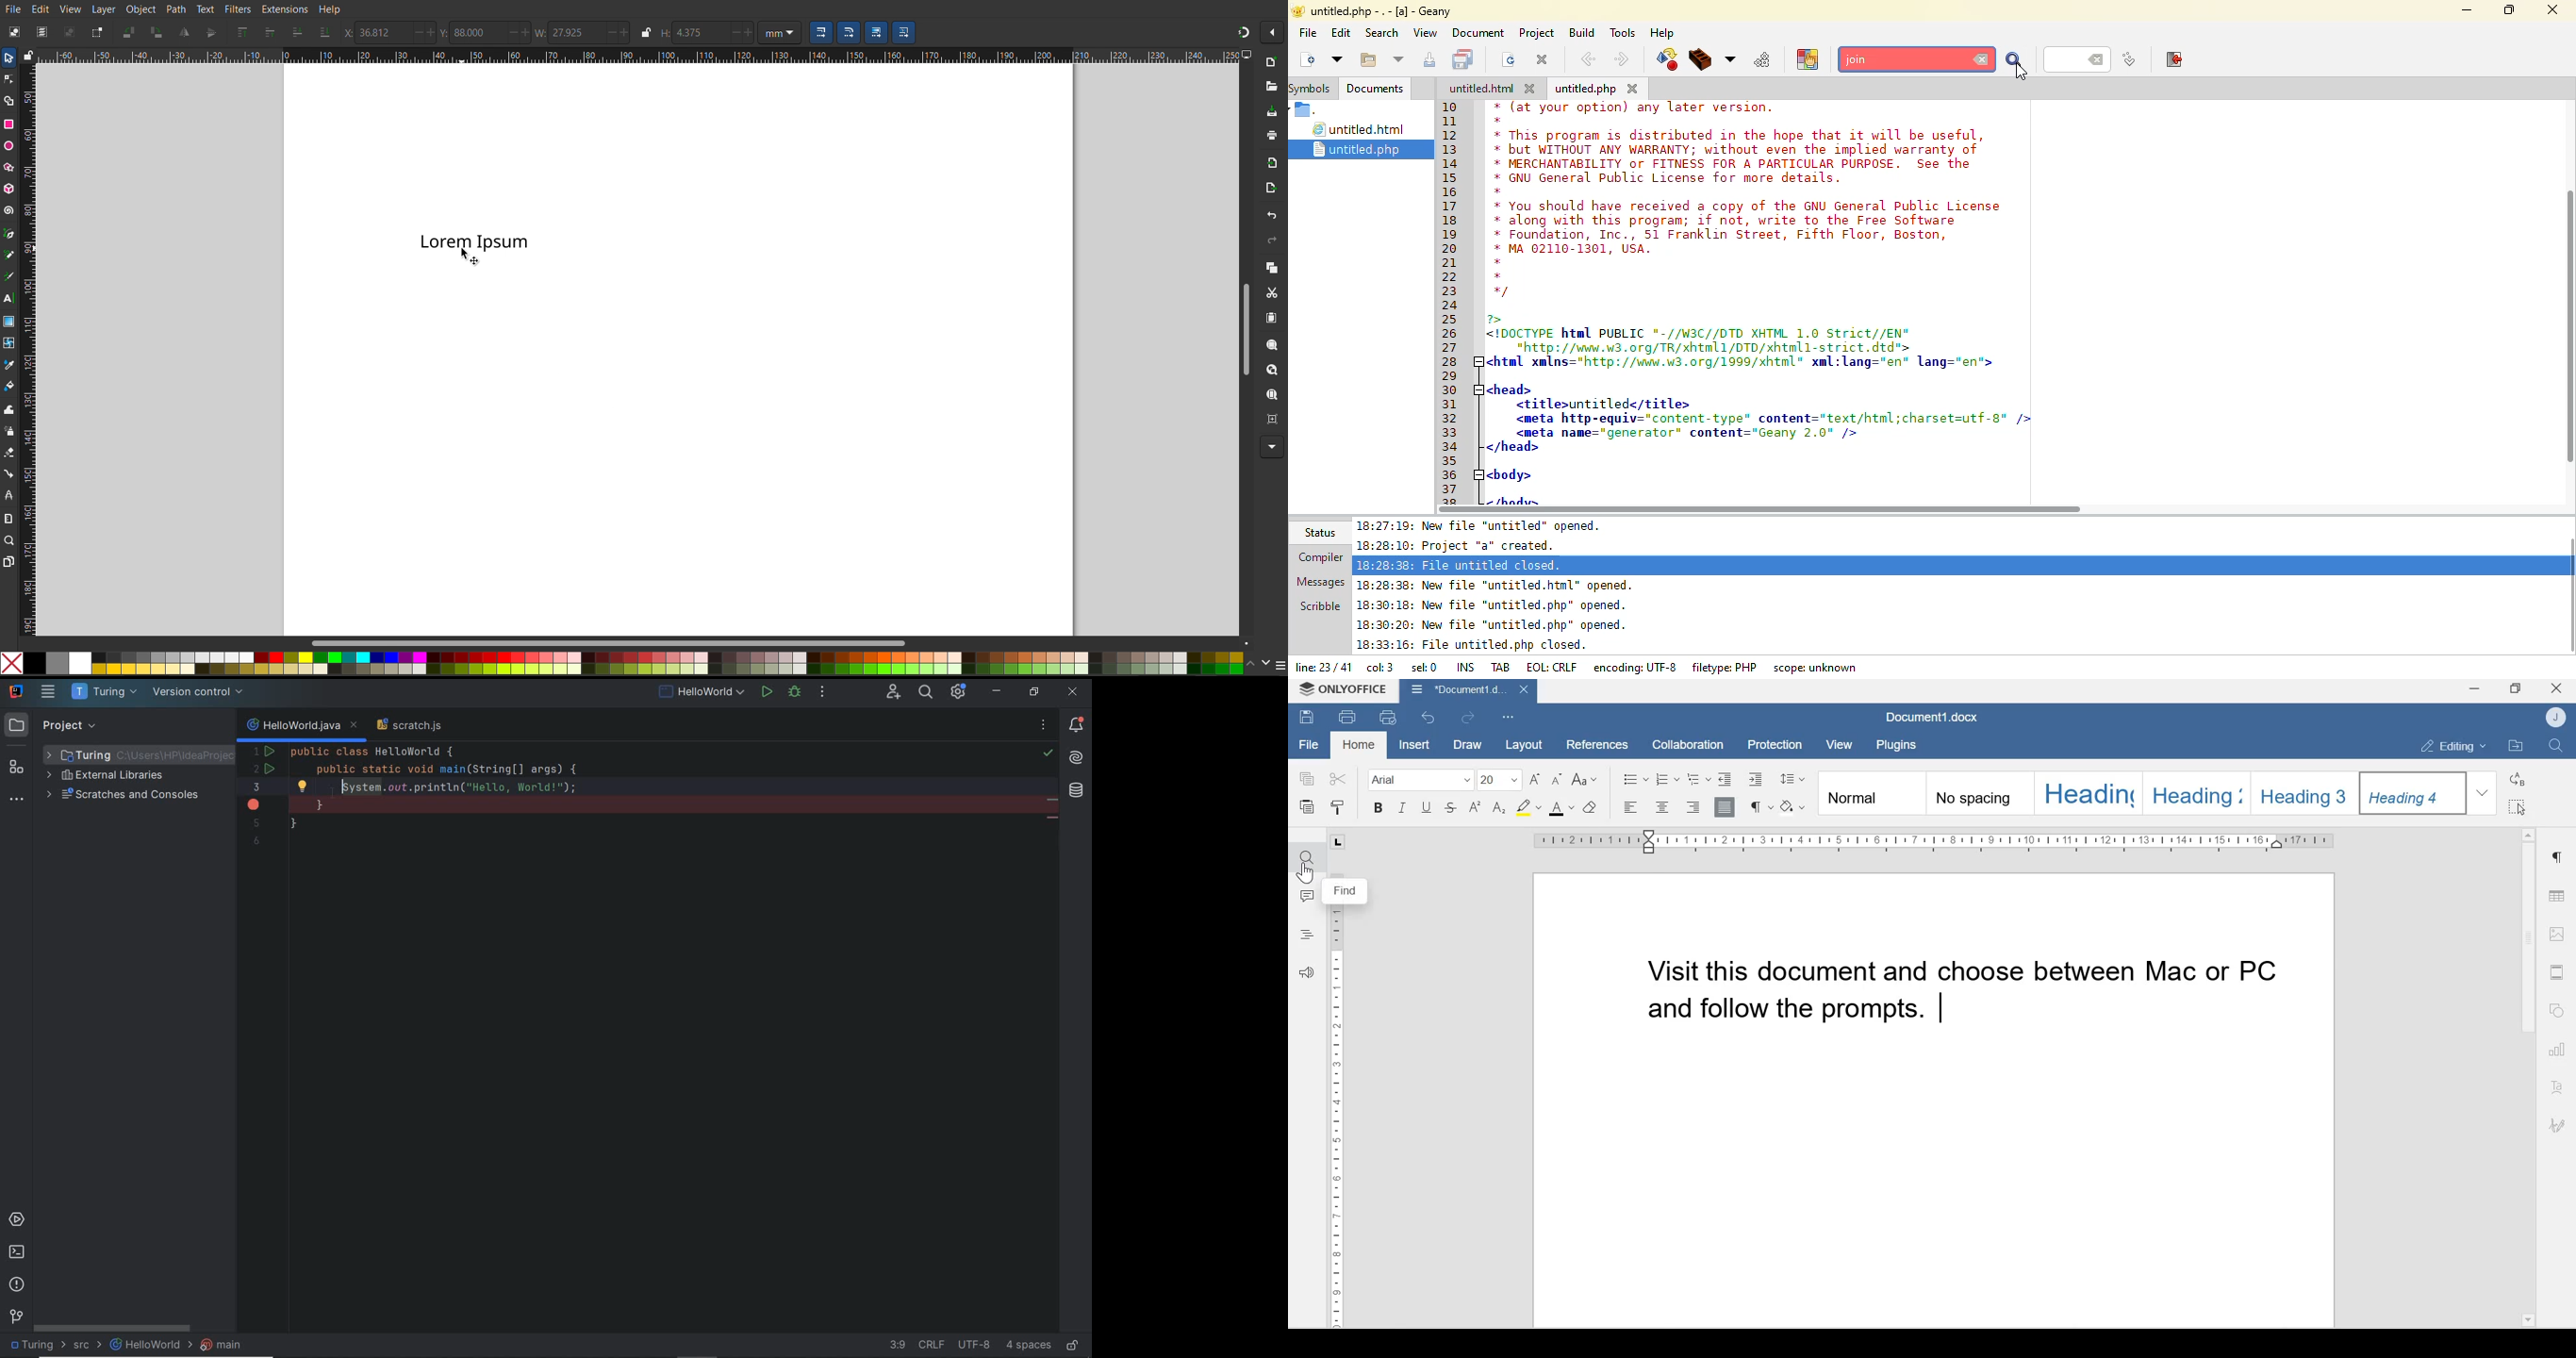 The image size is (2576, 1372). Describe the element at coordinates (1269, 163) in the screenshot. I see `Import a Bitmap or SVG` at that location.